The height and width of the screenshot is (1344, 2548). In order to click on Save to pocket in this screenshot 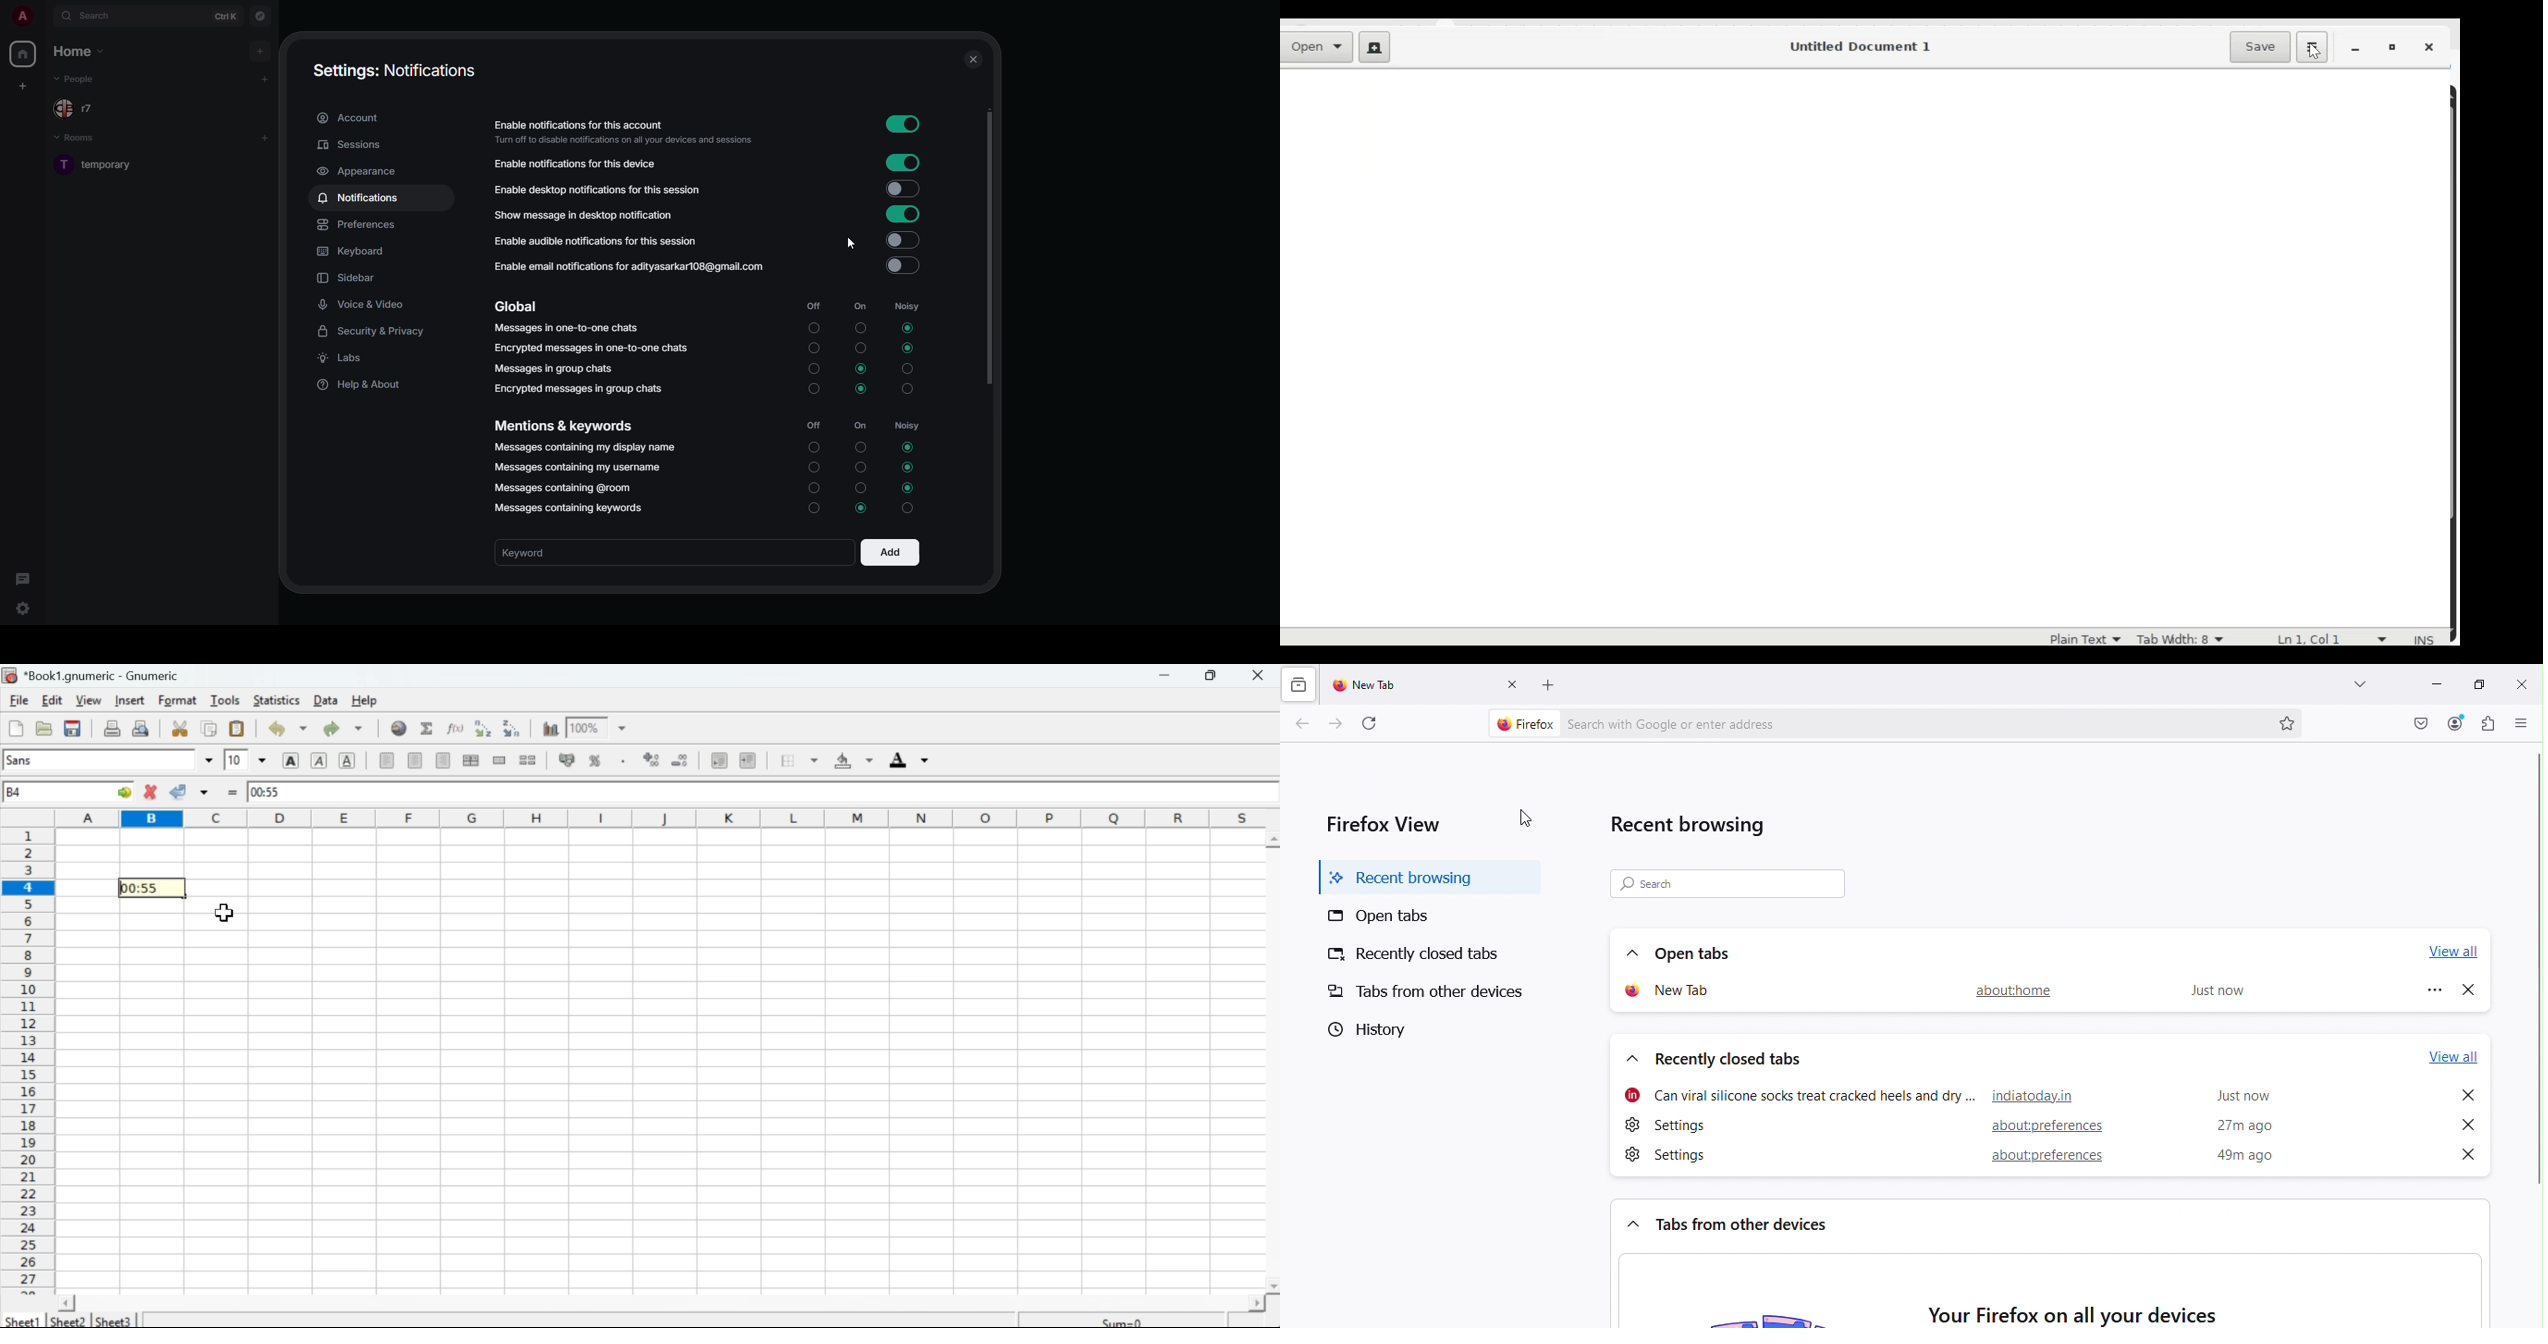, I will do `click(2417, 722)`.